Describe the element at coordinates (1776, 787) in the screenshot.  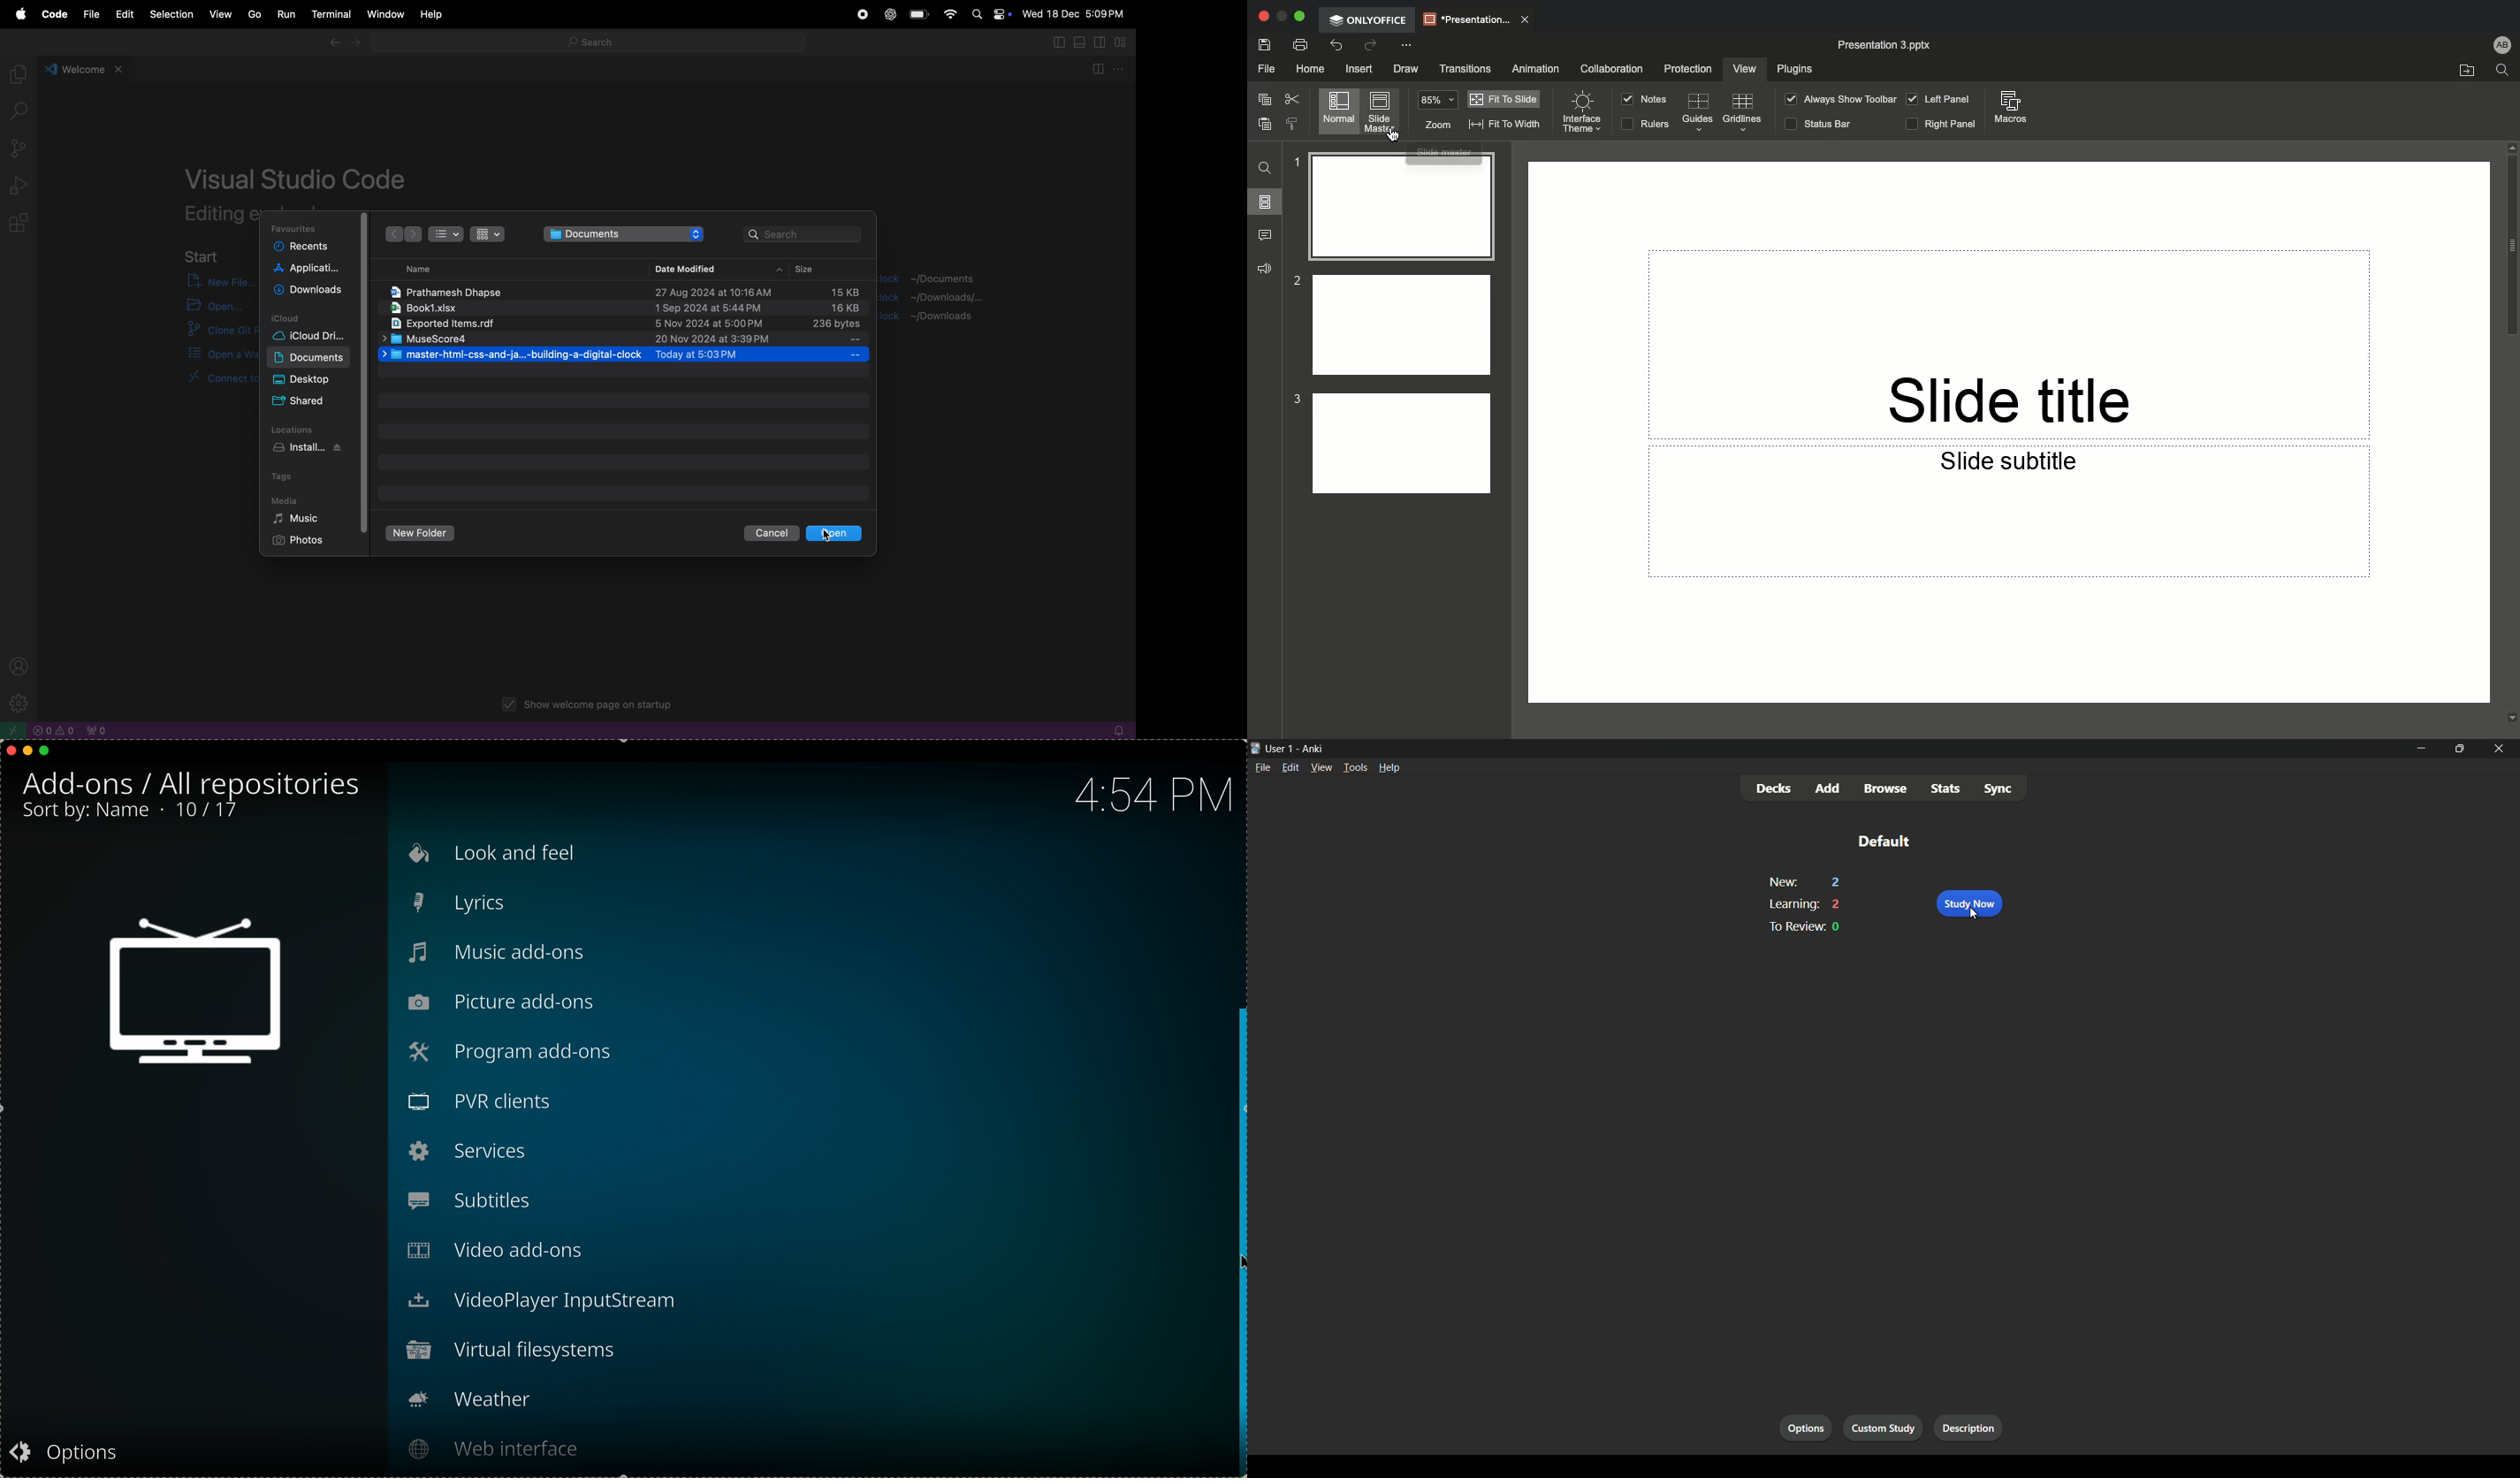
I see `decks` at that location.